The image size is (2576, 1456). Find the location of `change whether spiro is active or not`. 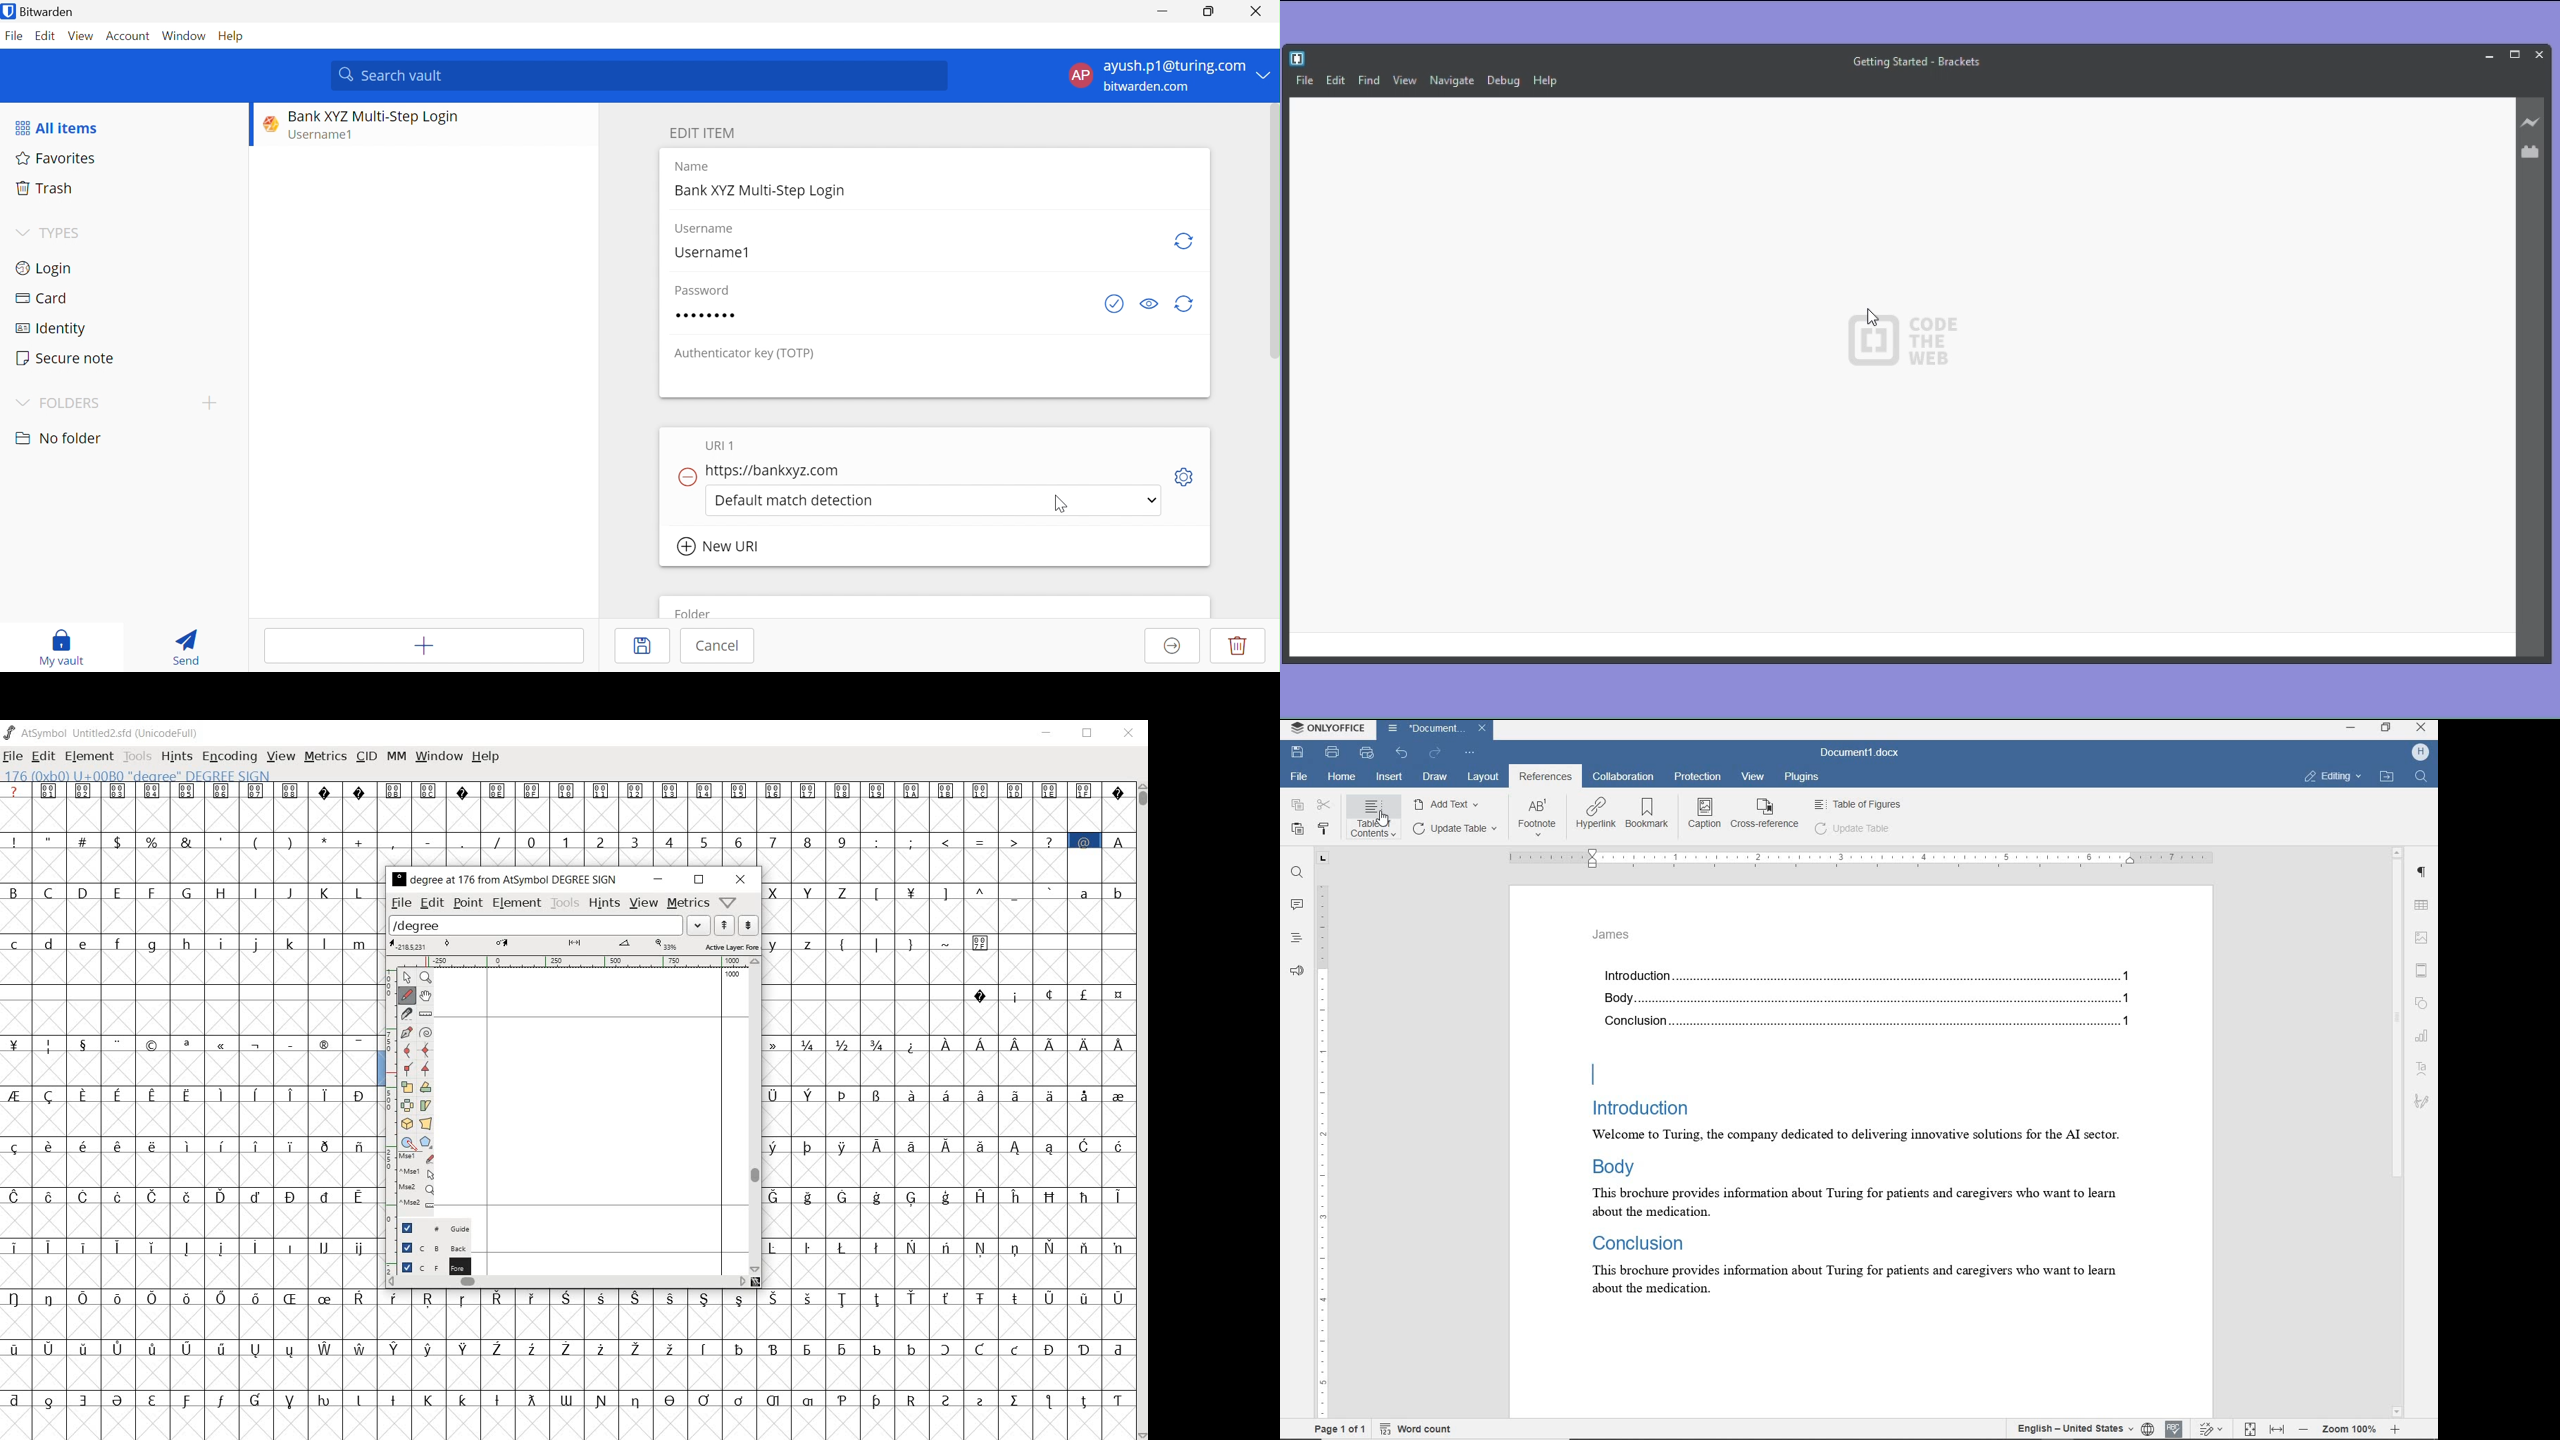

change whether spiro is active or not is located at coordinates (426, 1031).